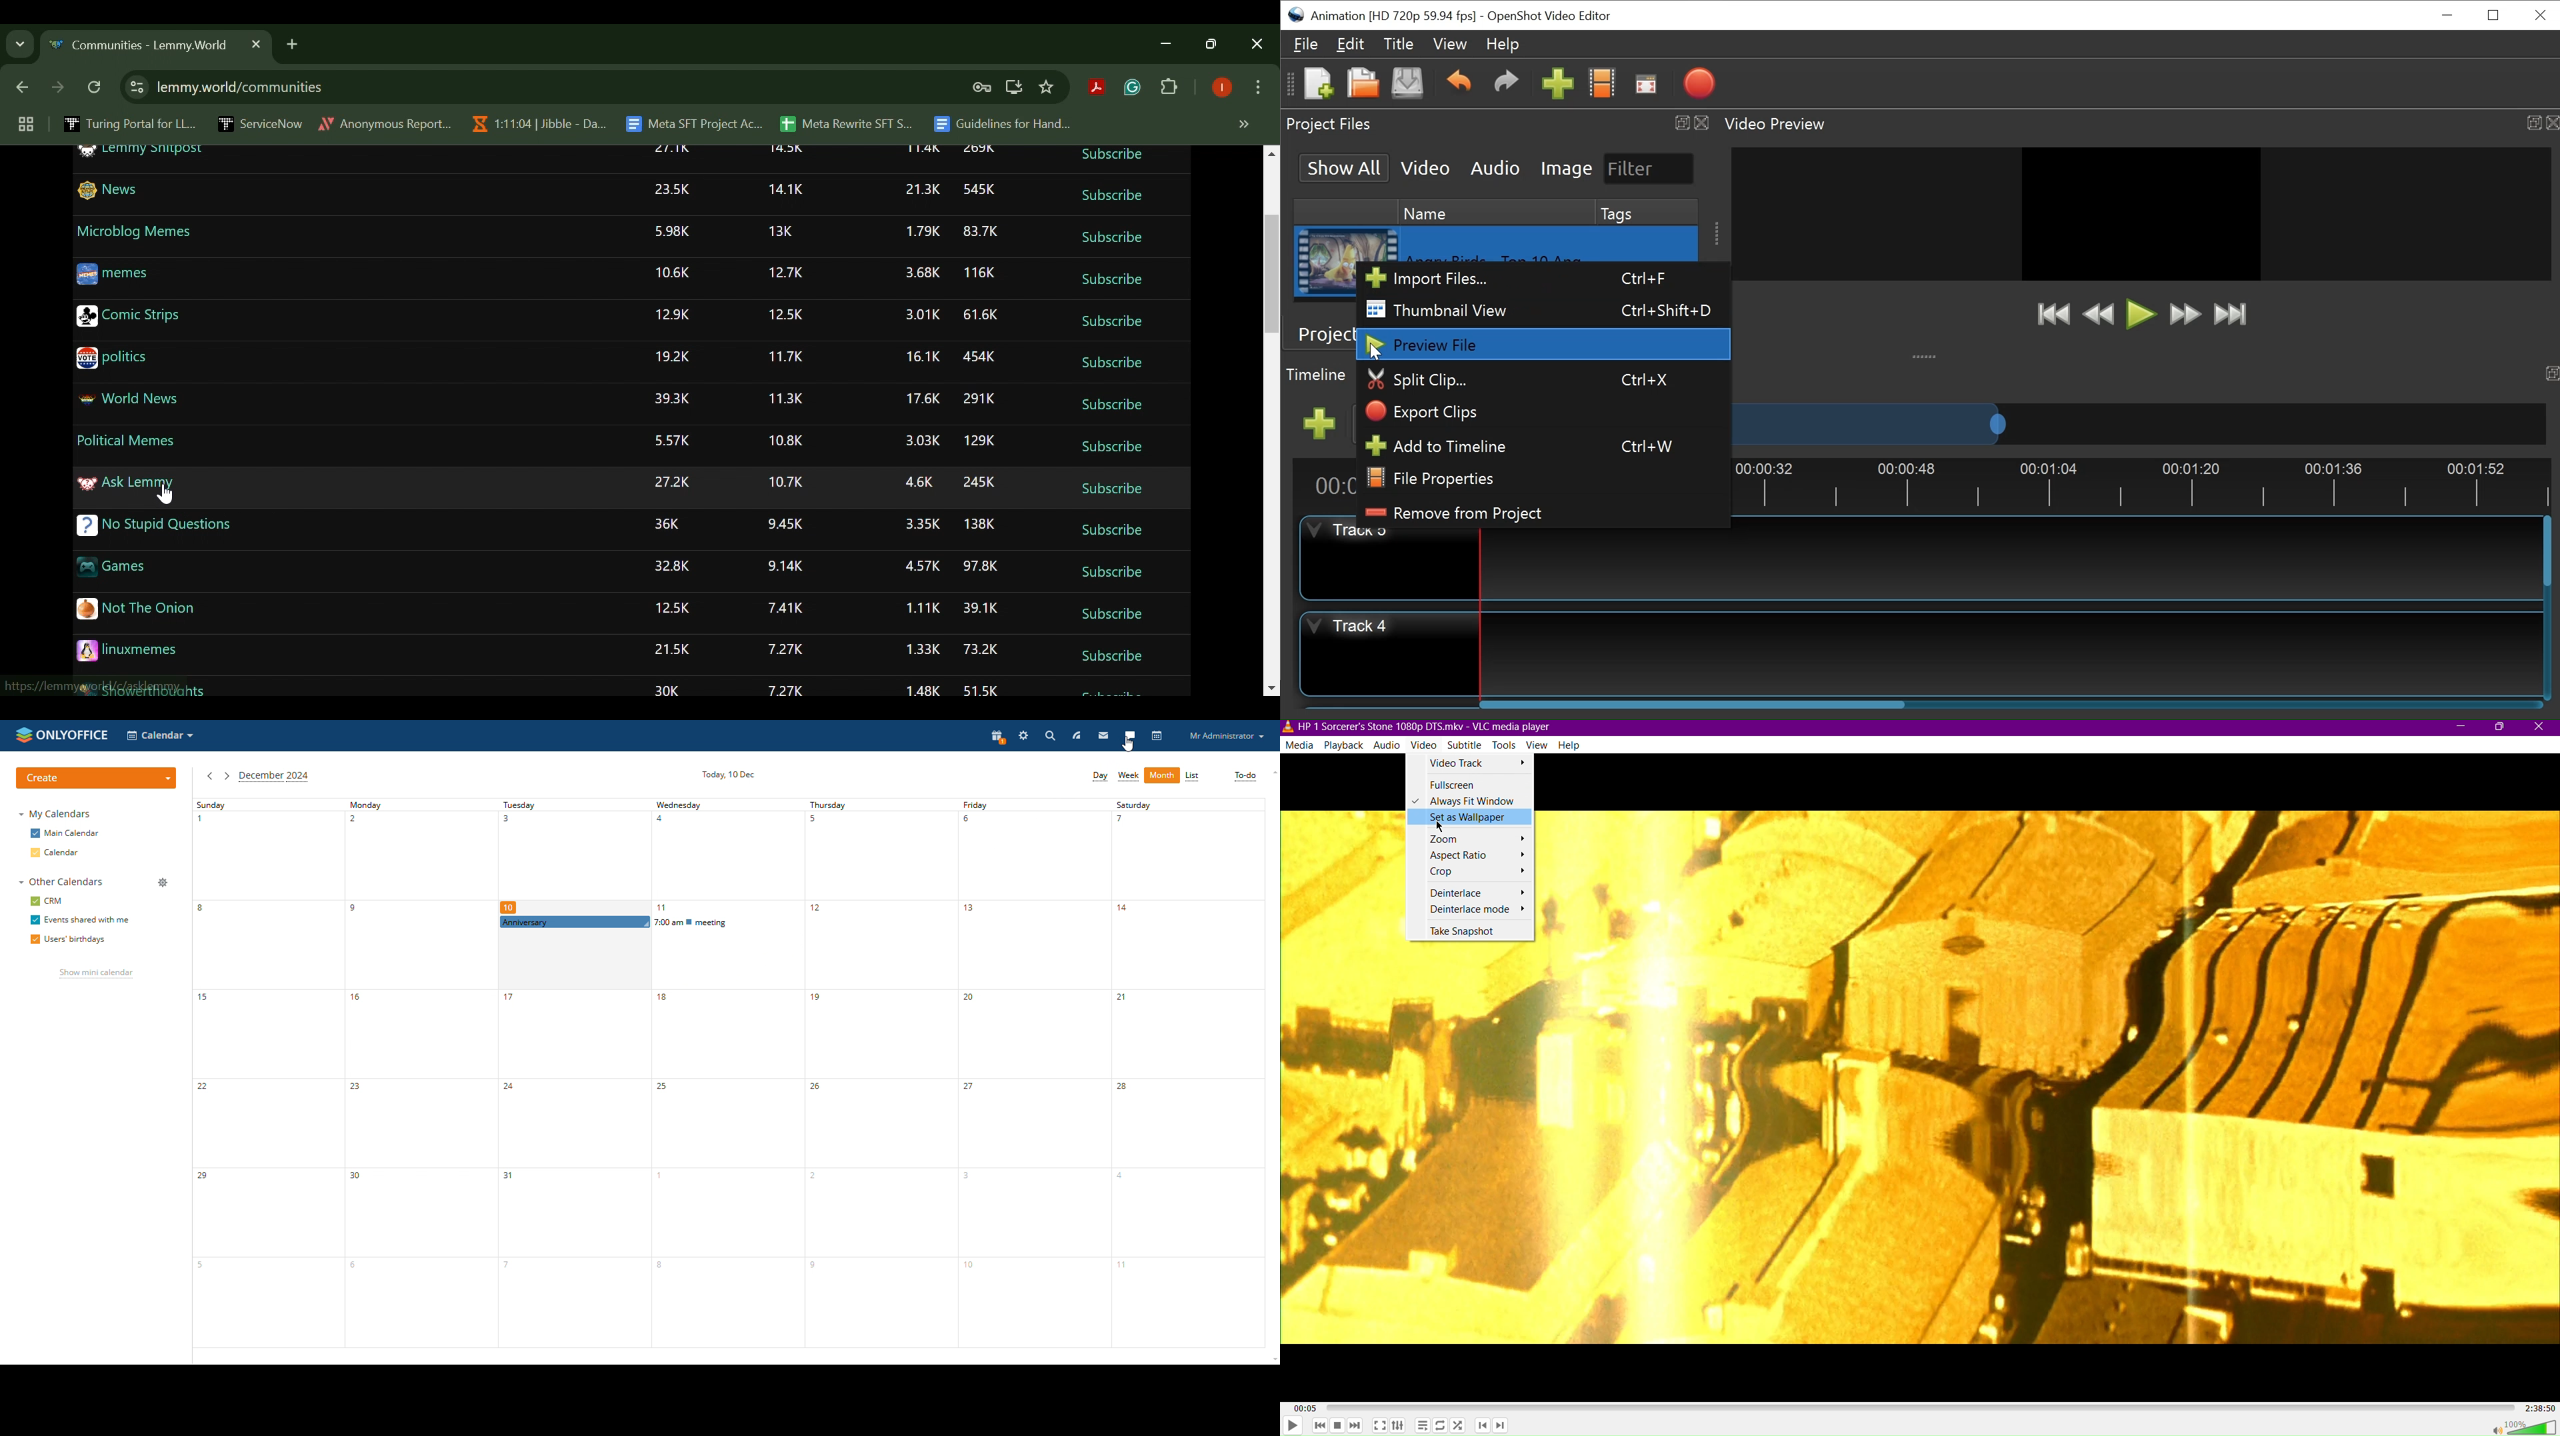  What do you see at coordinates (2447, 14) in the screenshot?
I see `minimize` at bounding box center [2447, 14].